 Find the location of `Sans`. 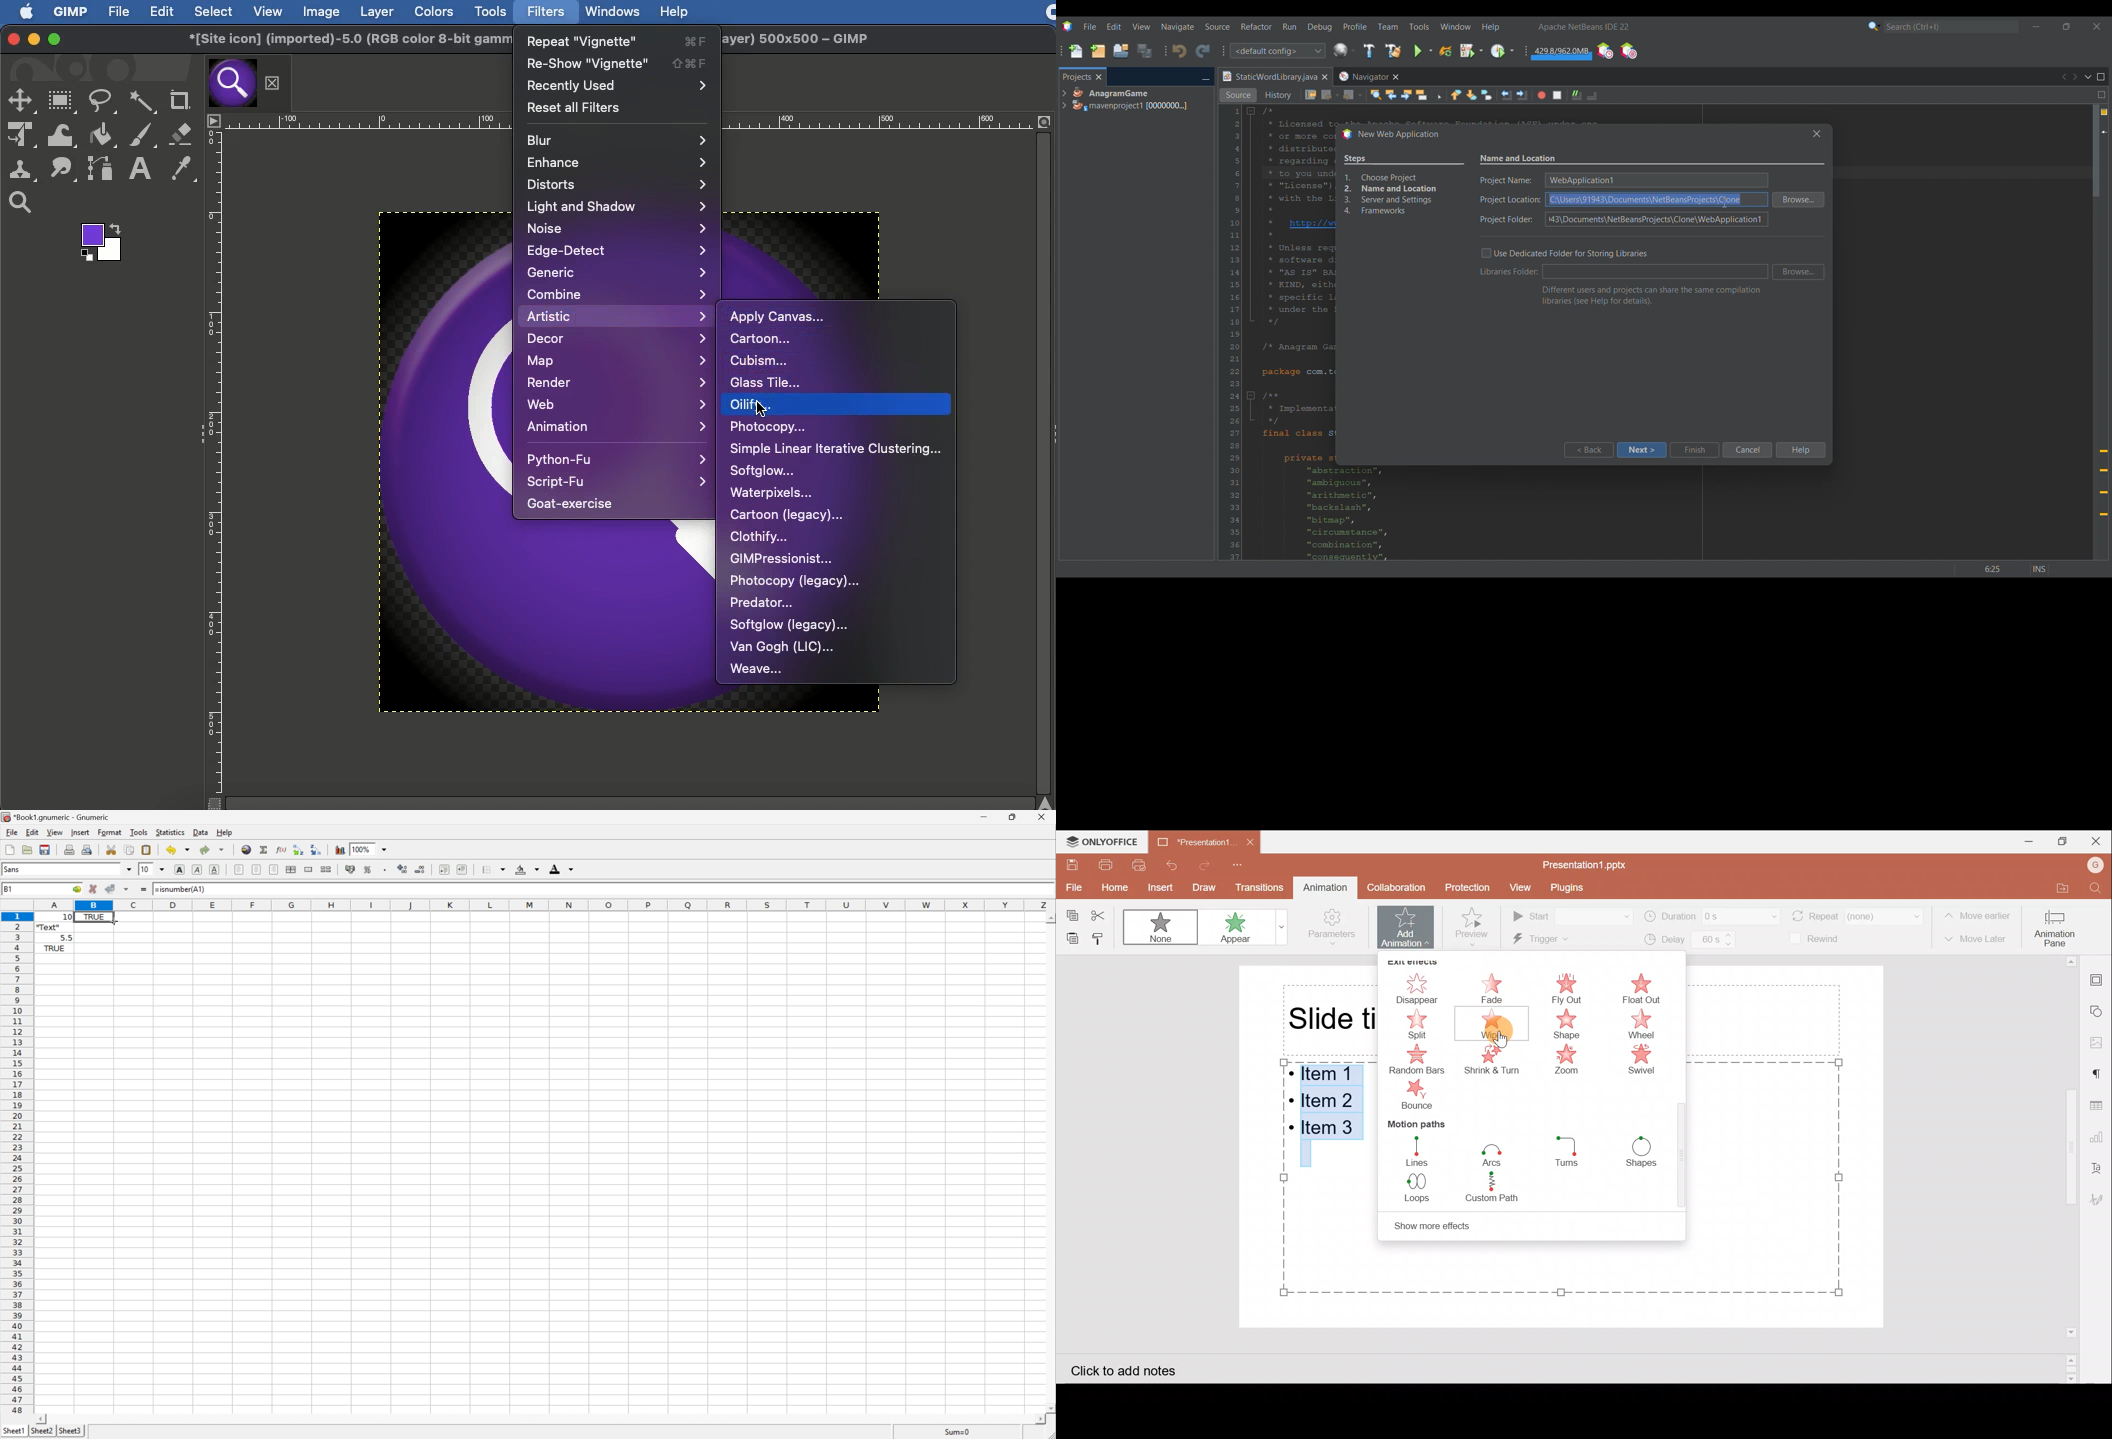

Sans is located at coordinates (13, 868).